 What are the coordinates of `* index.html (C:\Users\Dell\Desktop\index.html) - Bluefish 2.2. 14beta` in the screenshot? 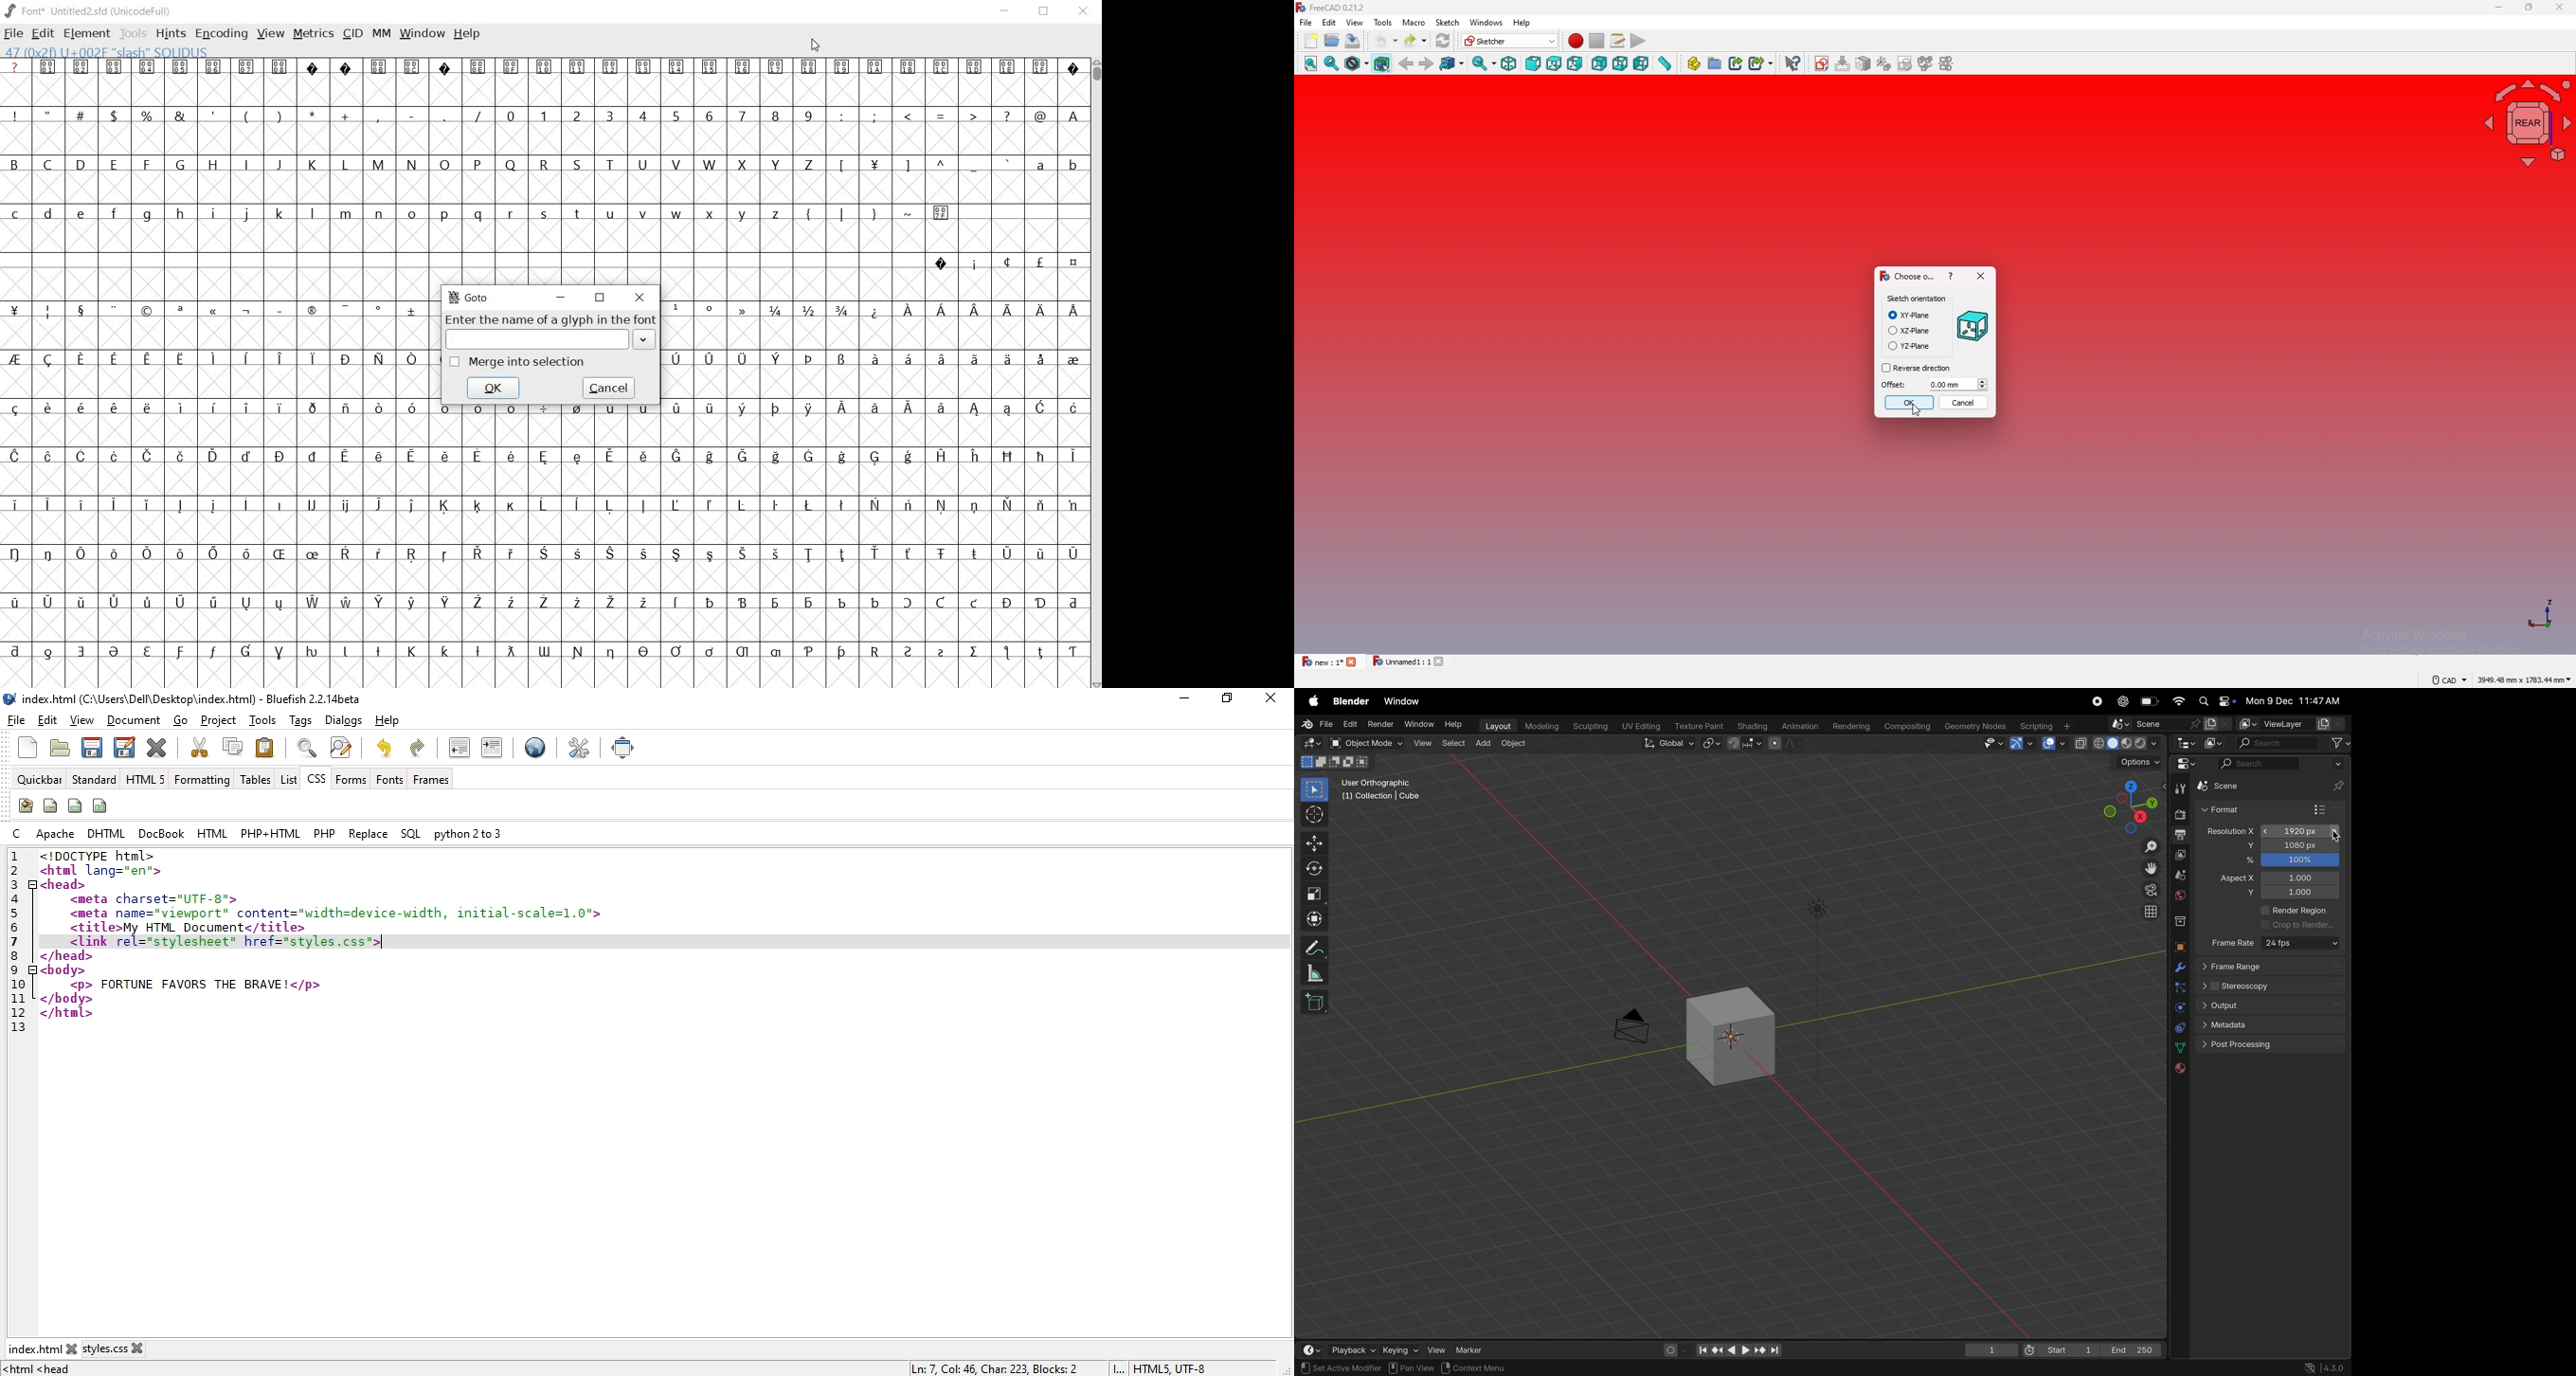 It's located at (200, 699).